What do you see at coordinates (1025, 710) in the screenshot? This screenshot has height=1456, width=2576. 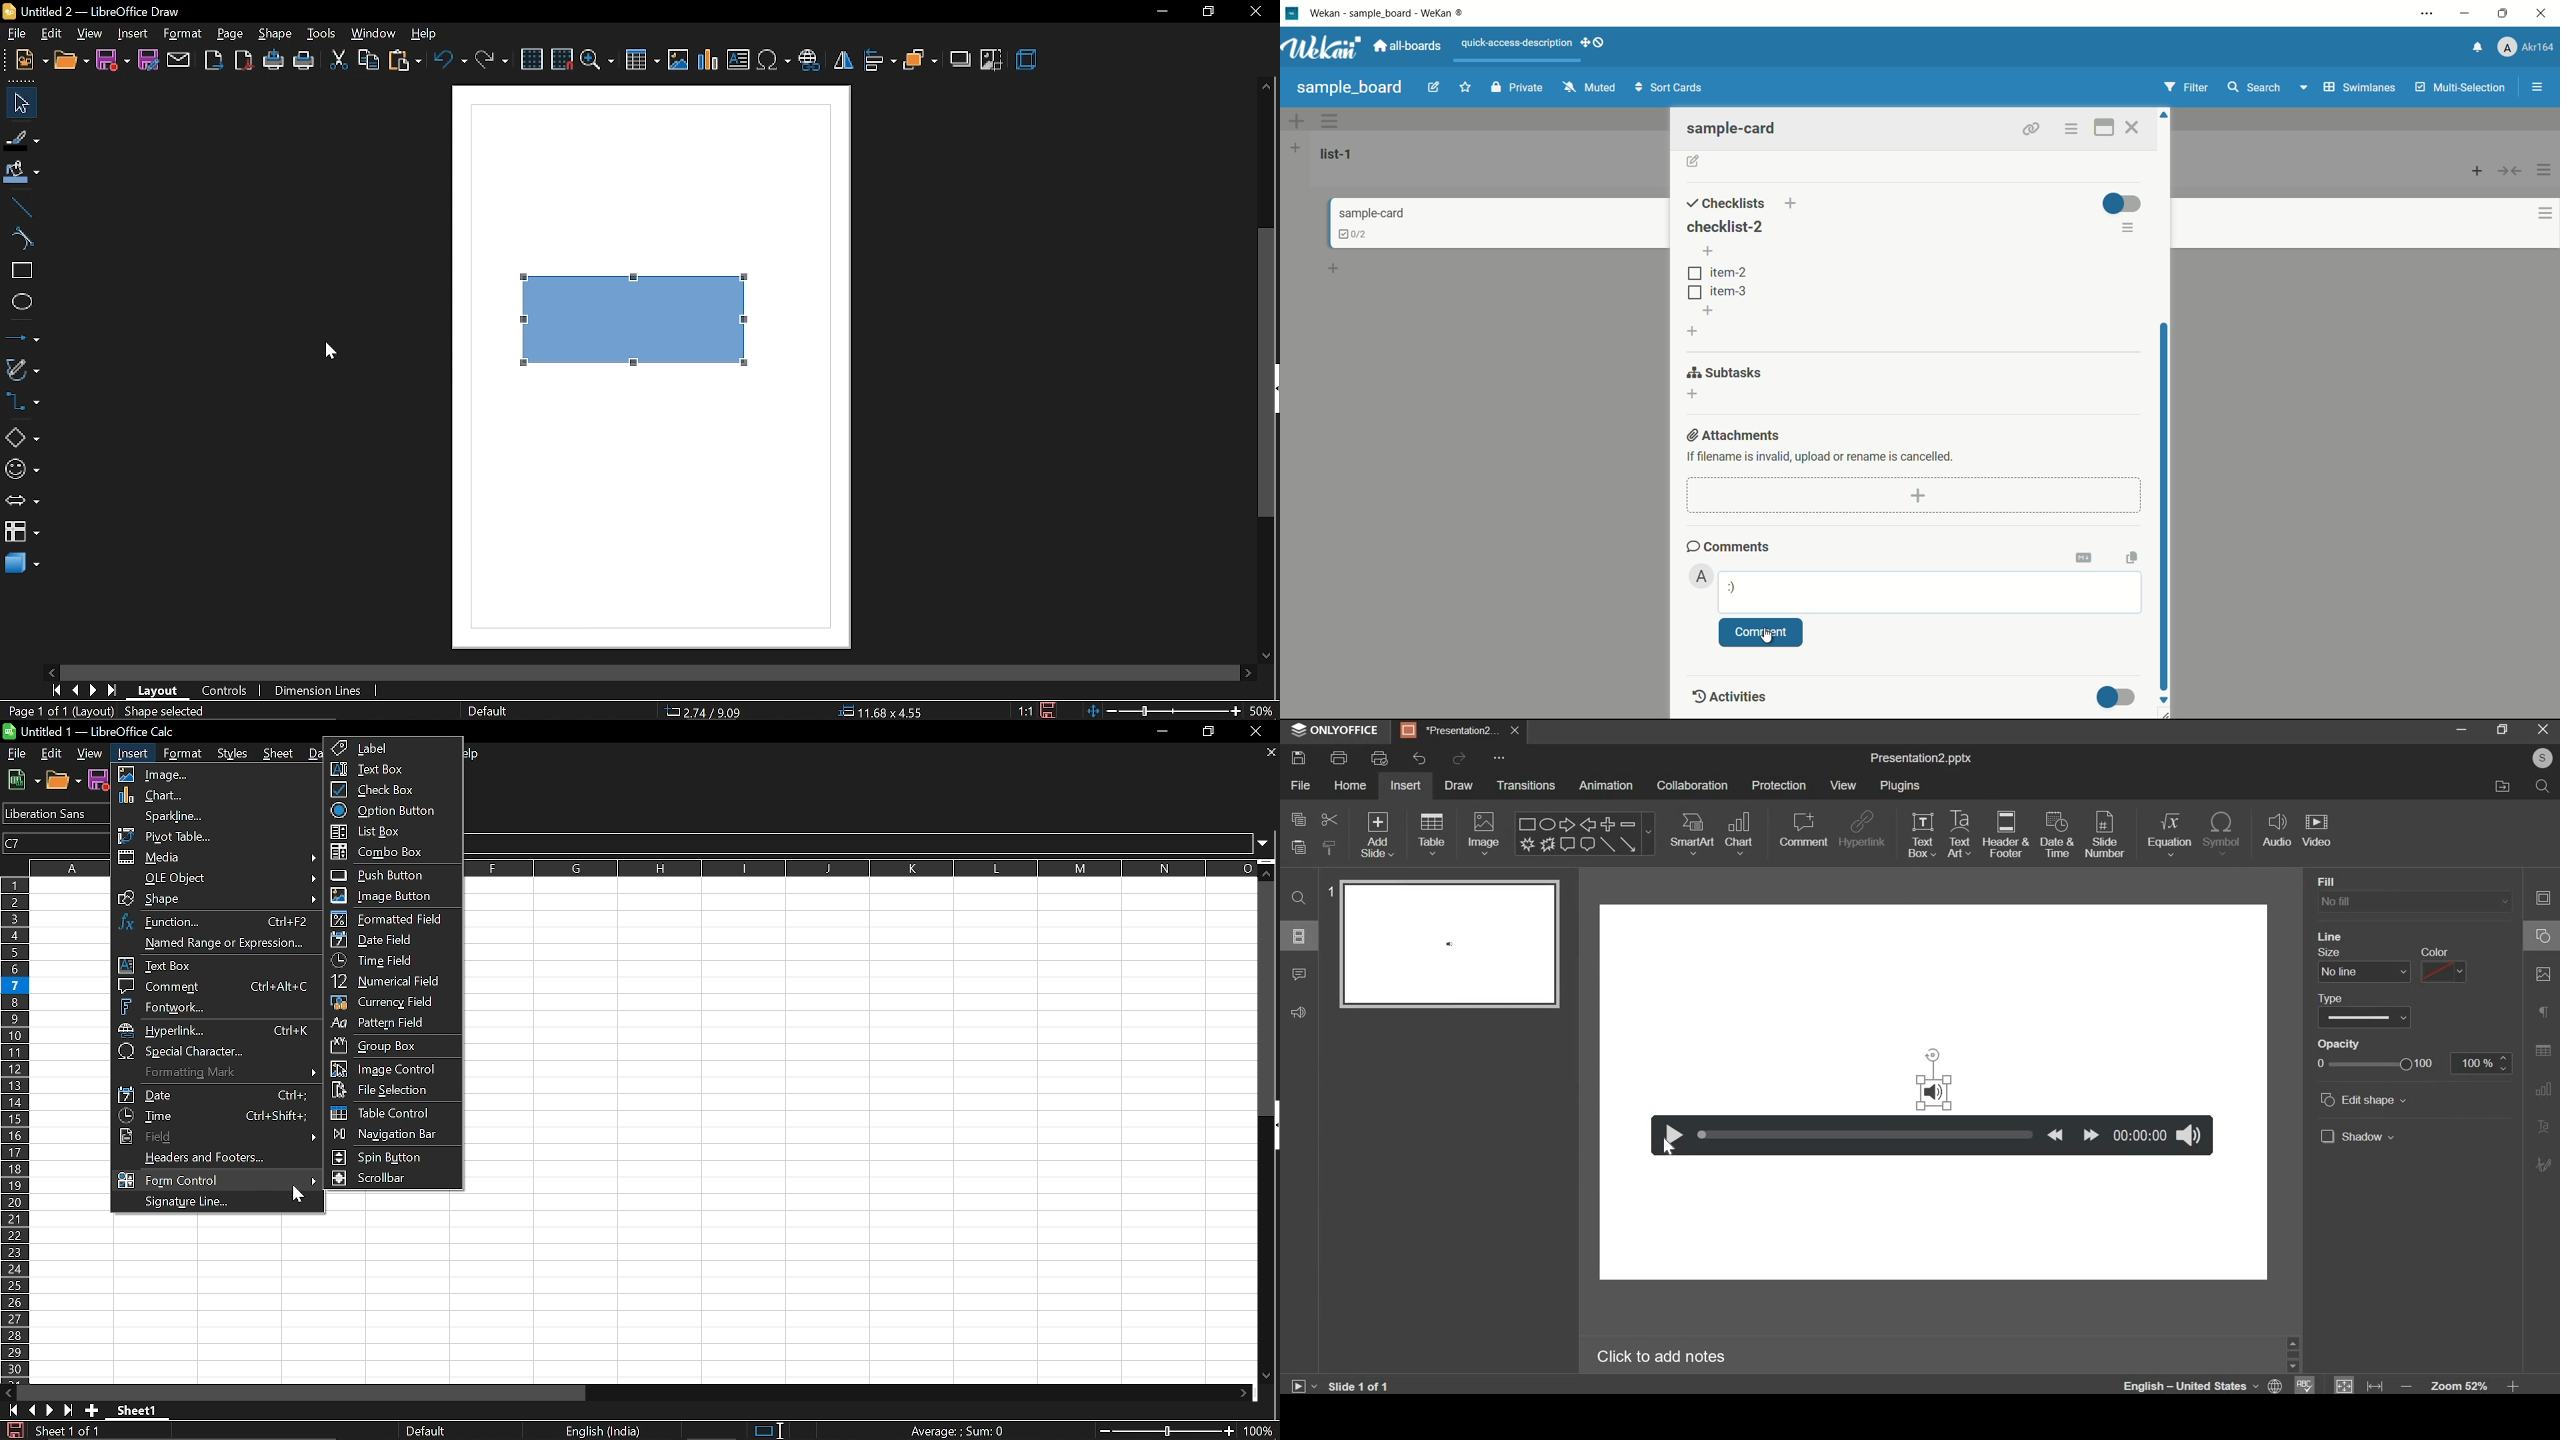 I see `1:1` at bounding box center [1025, 710].